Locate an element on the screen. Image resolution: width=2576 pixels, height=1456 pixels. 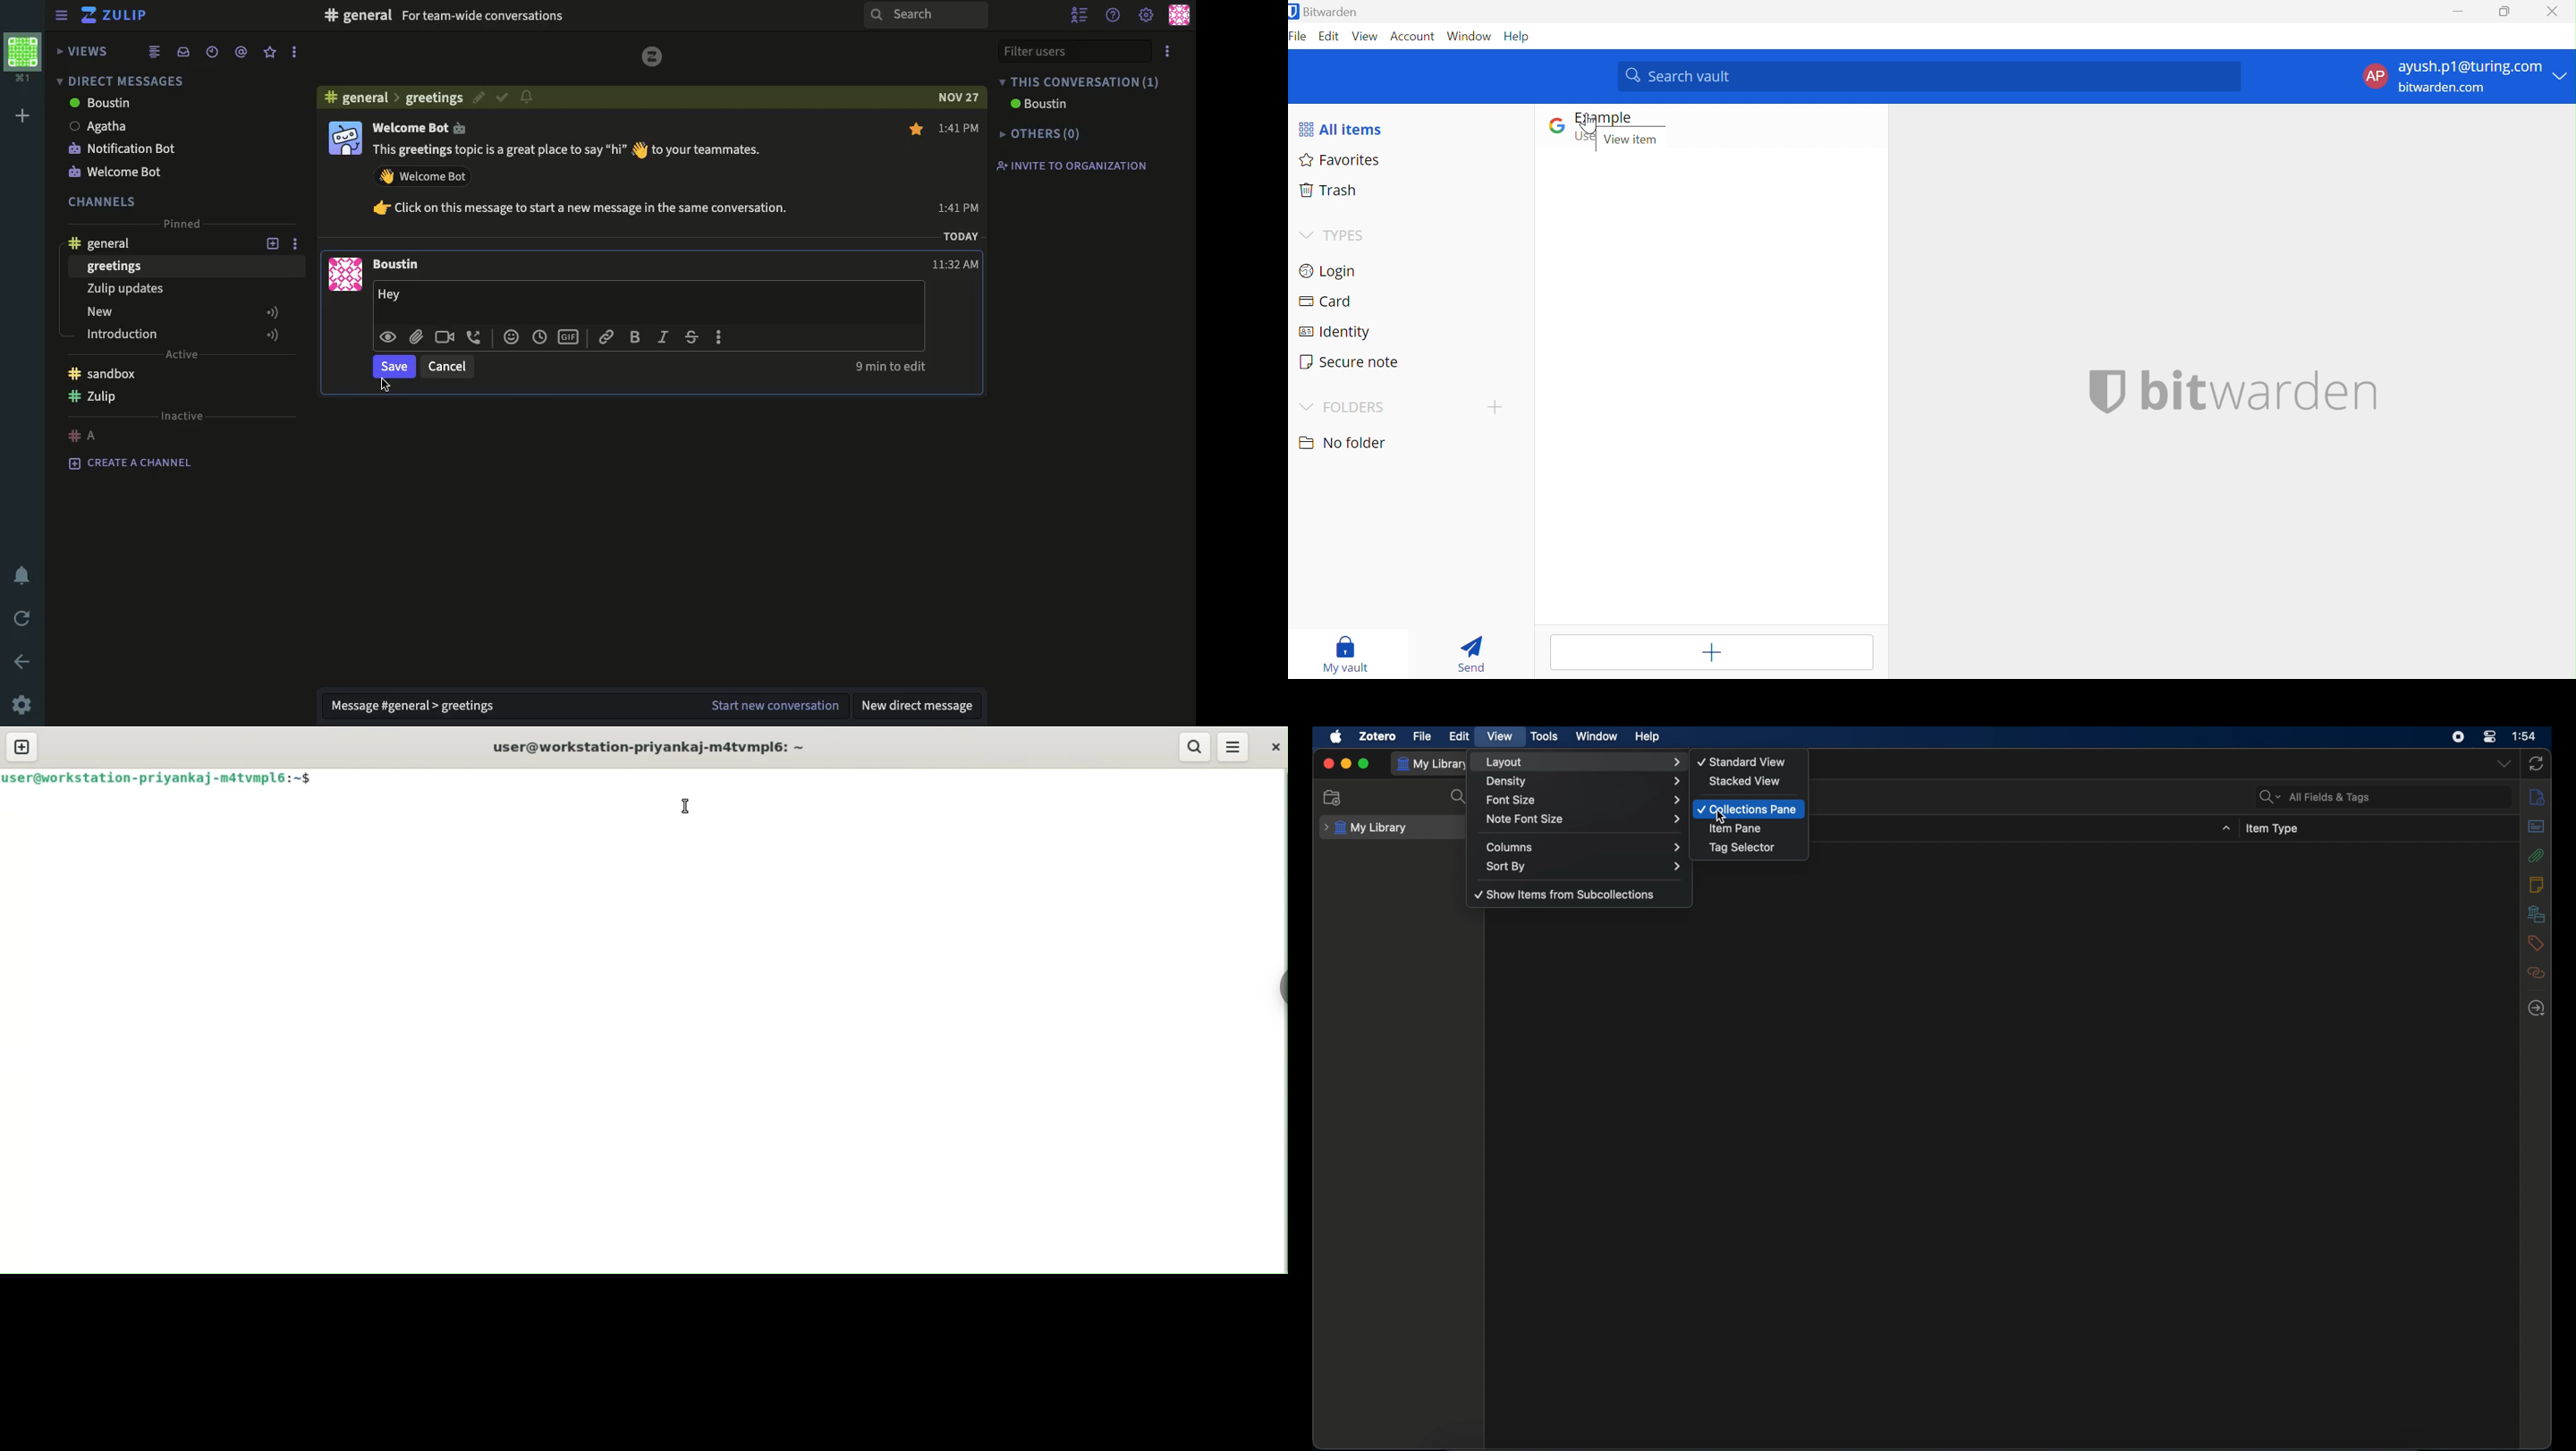
time is located at coordinates (539, 336).